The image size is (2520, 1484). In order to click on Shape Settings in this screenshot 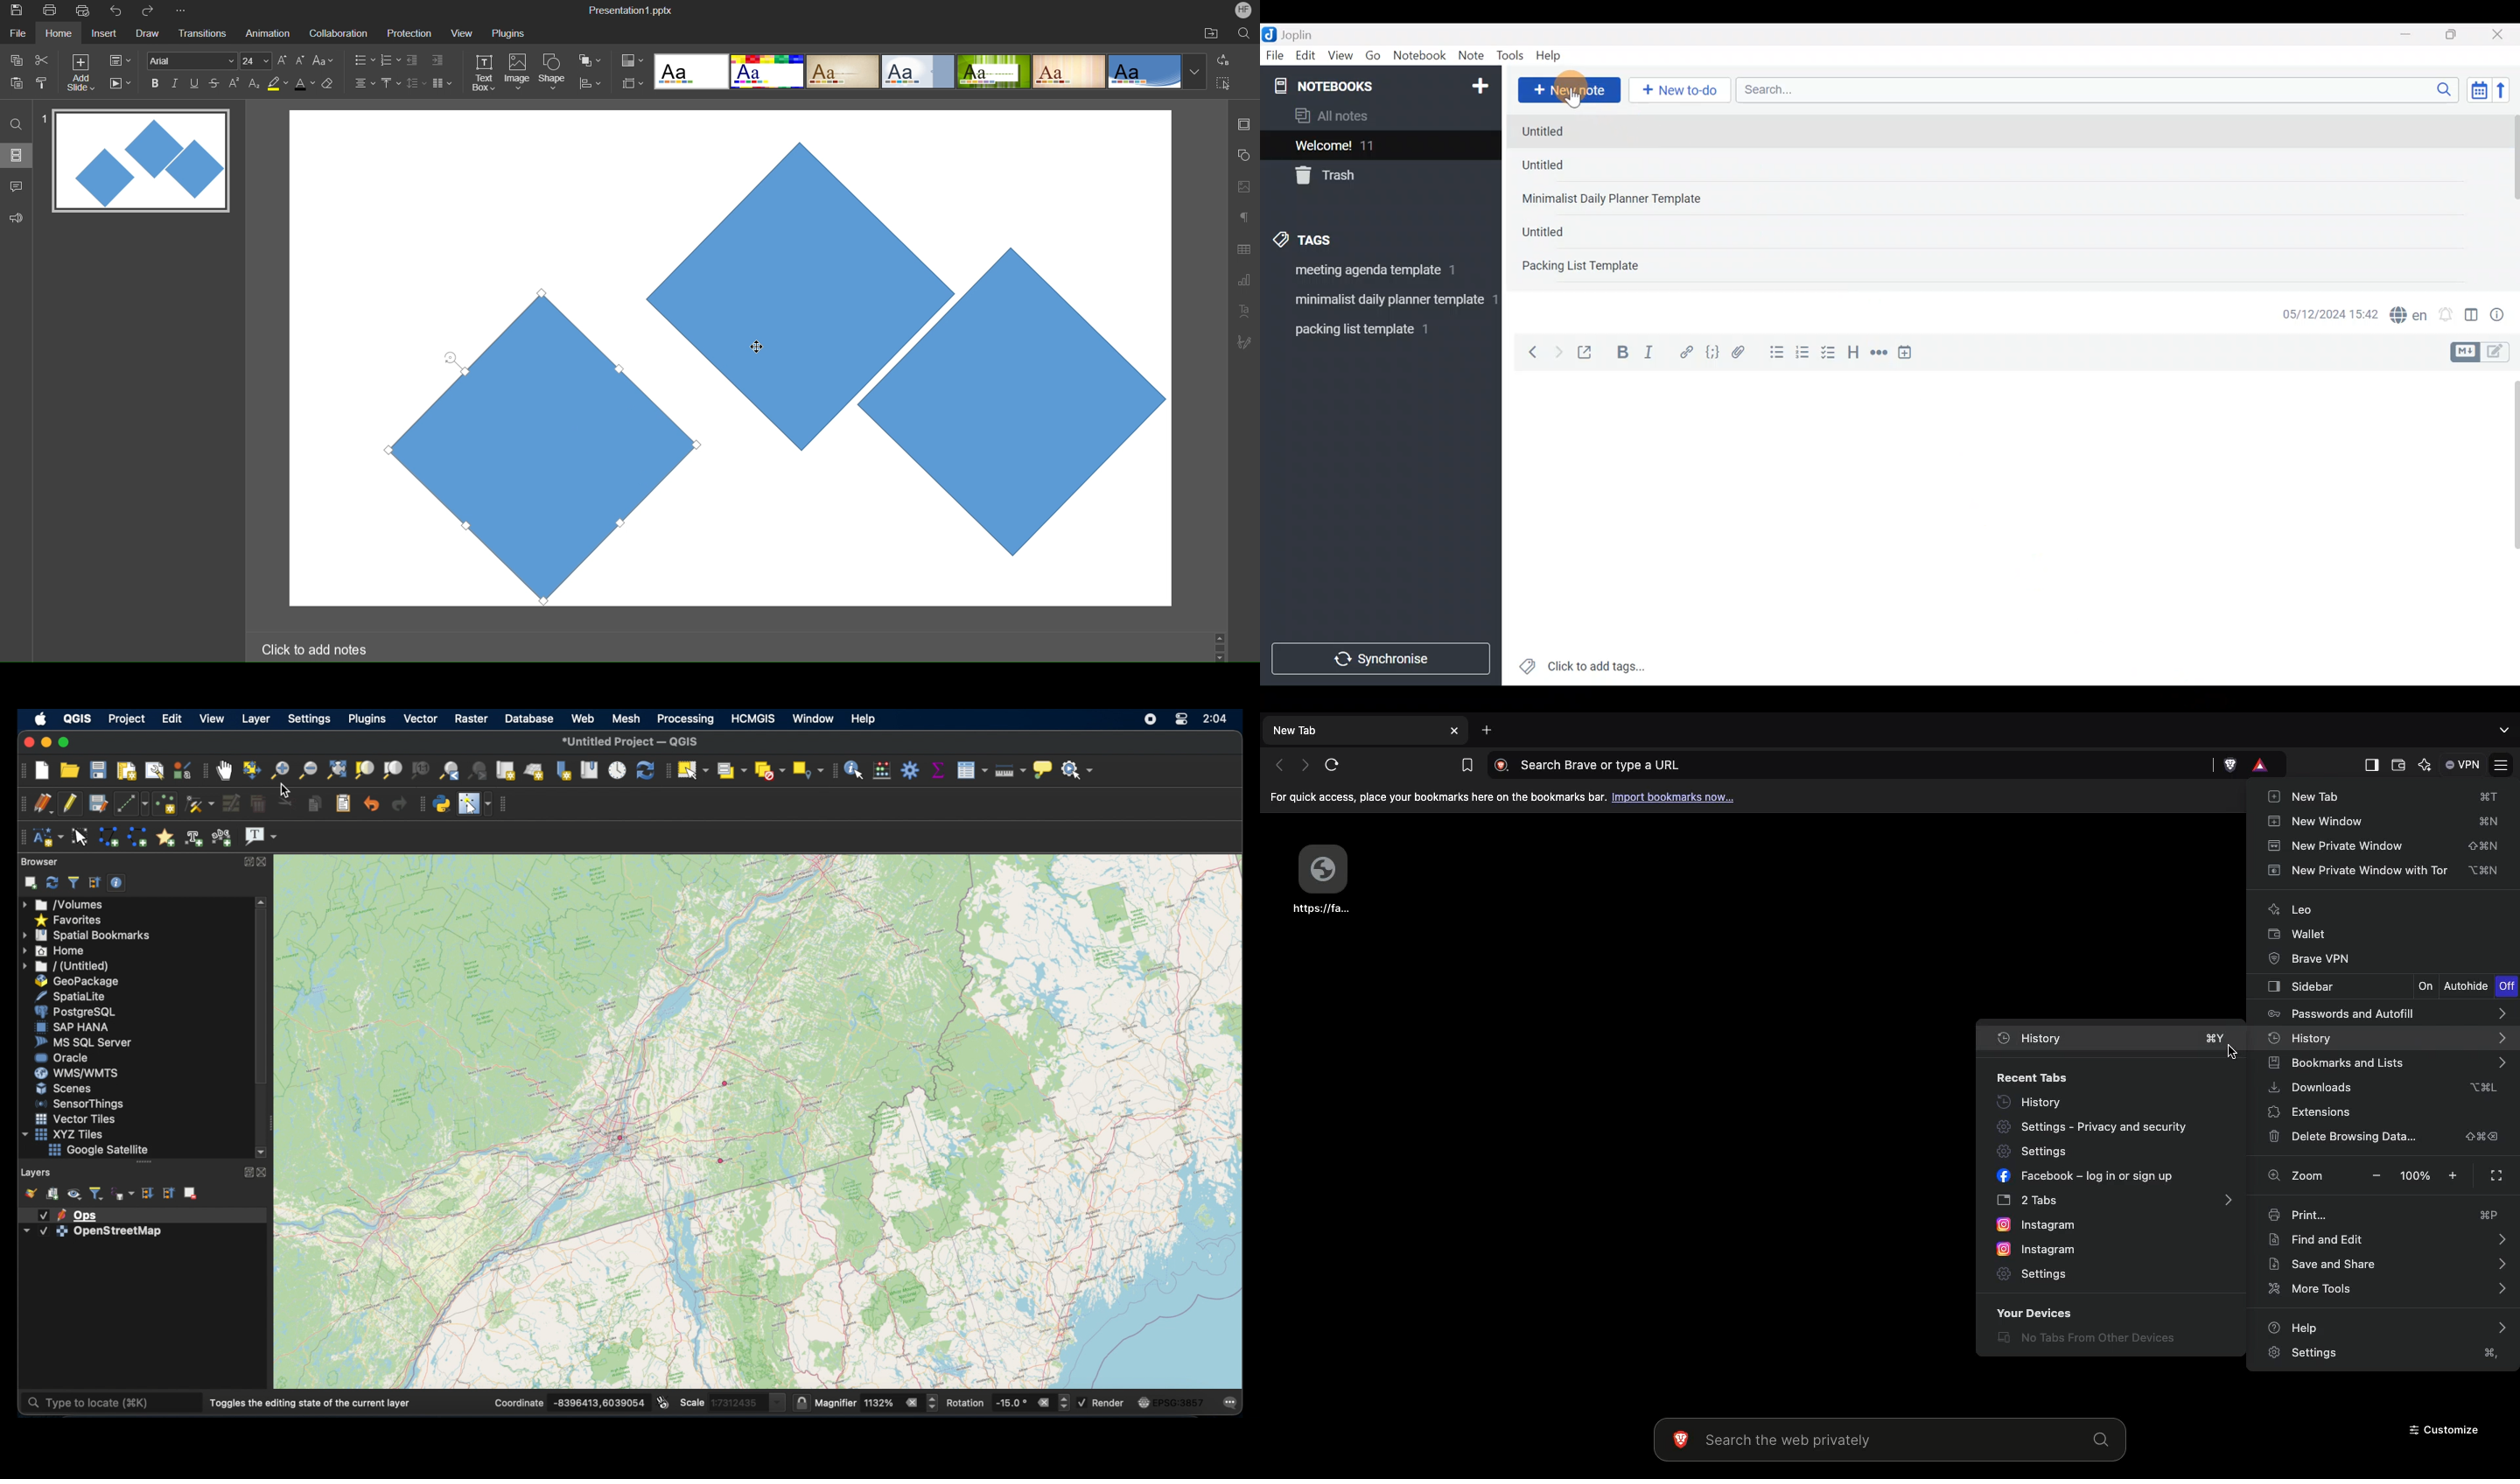, I will do `click(1244, 156)`.